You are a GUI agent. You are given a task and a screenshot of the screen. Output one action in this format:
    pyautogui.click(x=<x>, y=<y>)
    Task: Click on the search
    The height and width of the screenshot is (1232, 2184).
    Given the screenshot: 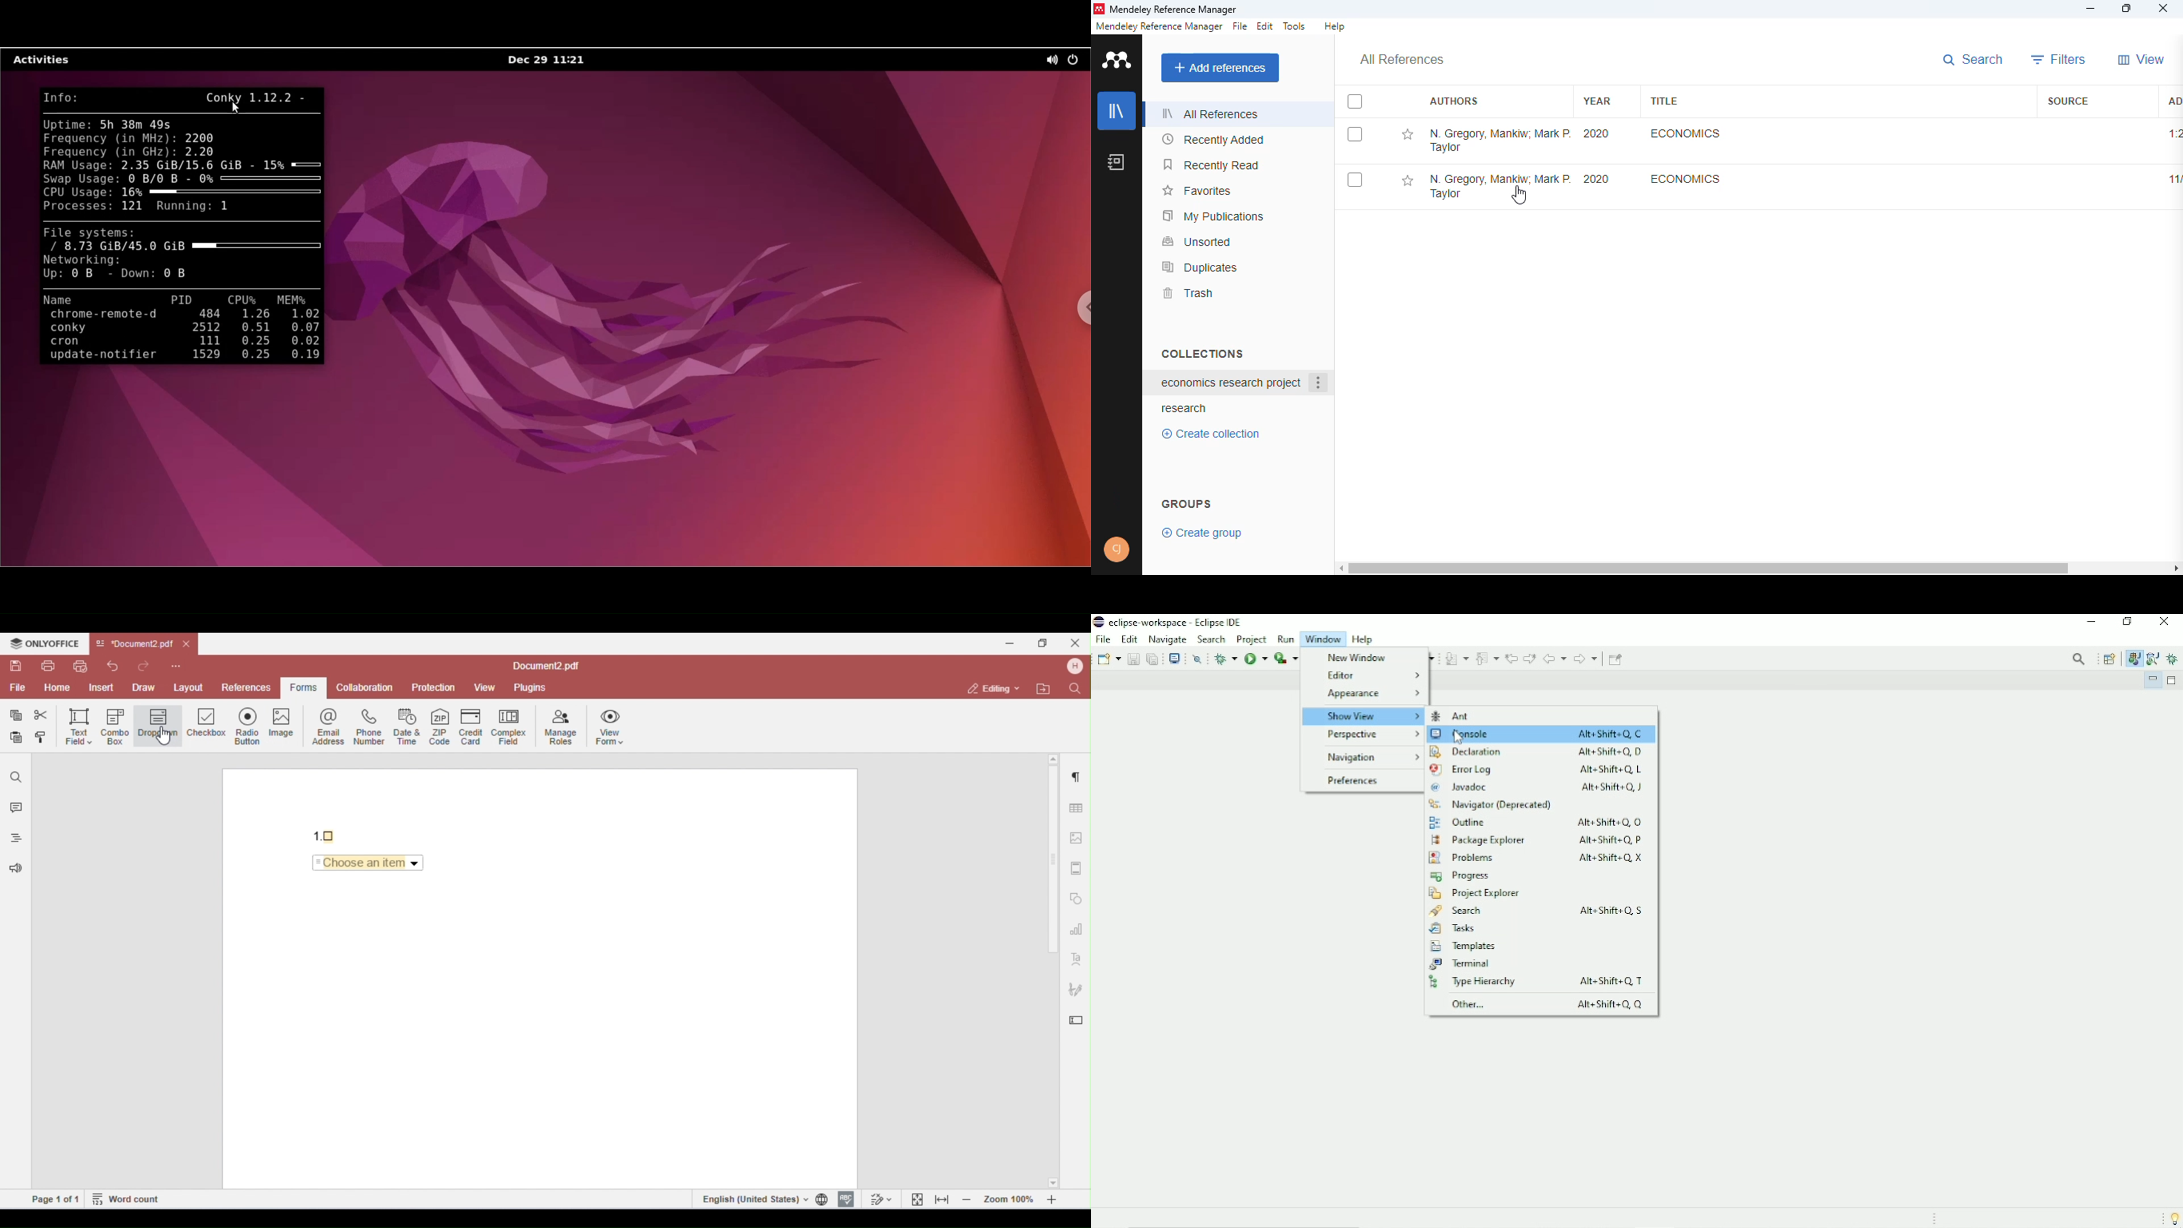 What is the action you would take?
    pyautogui.click(x=1975, y=61)
    